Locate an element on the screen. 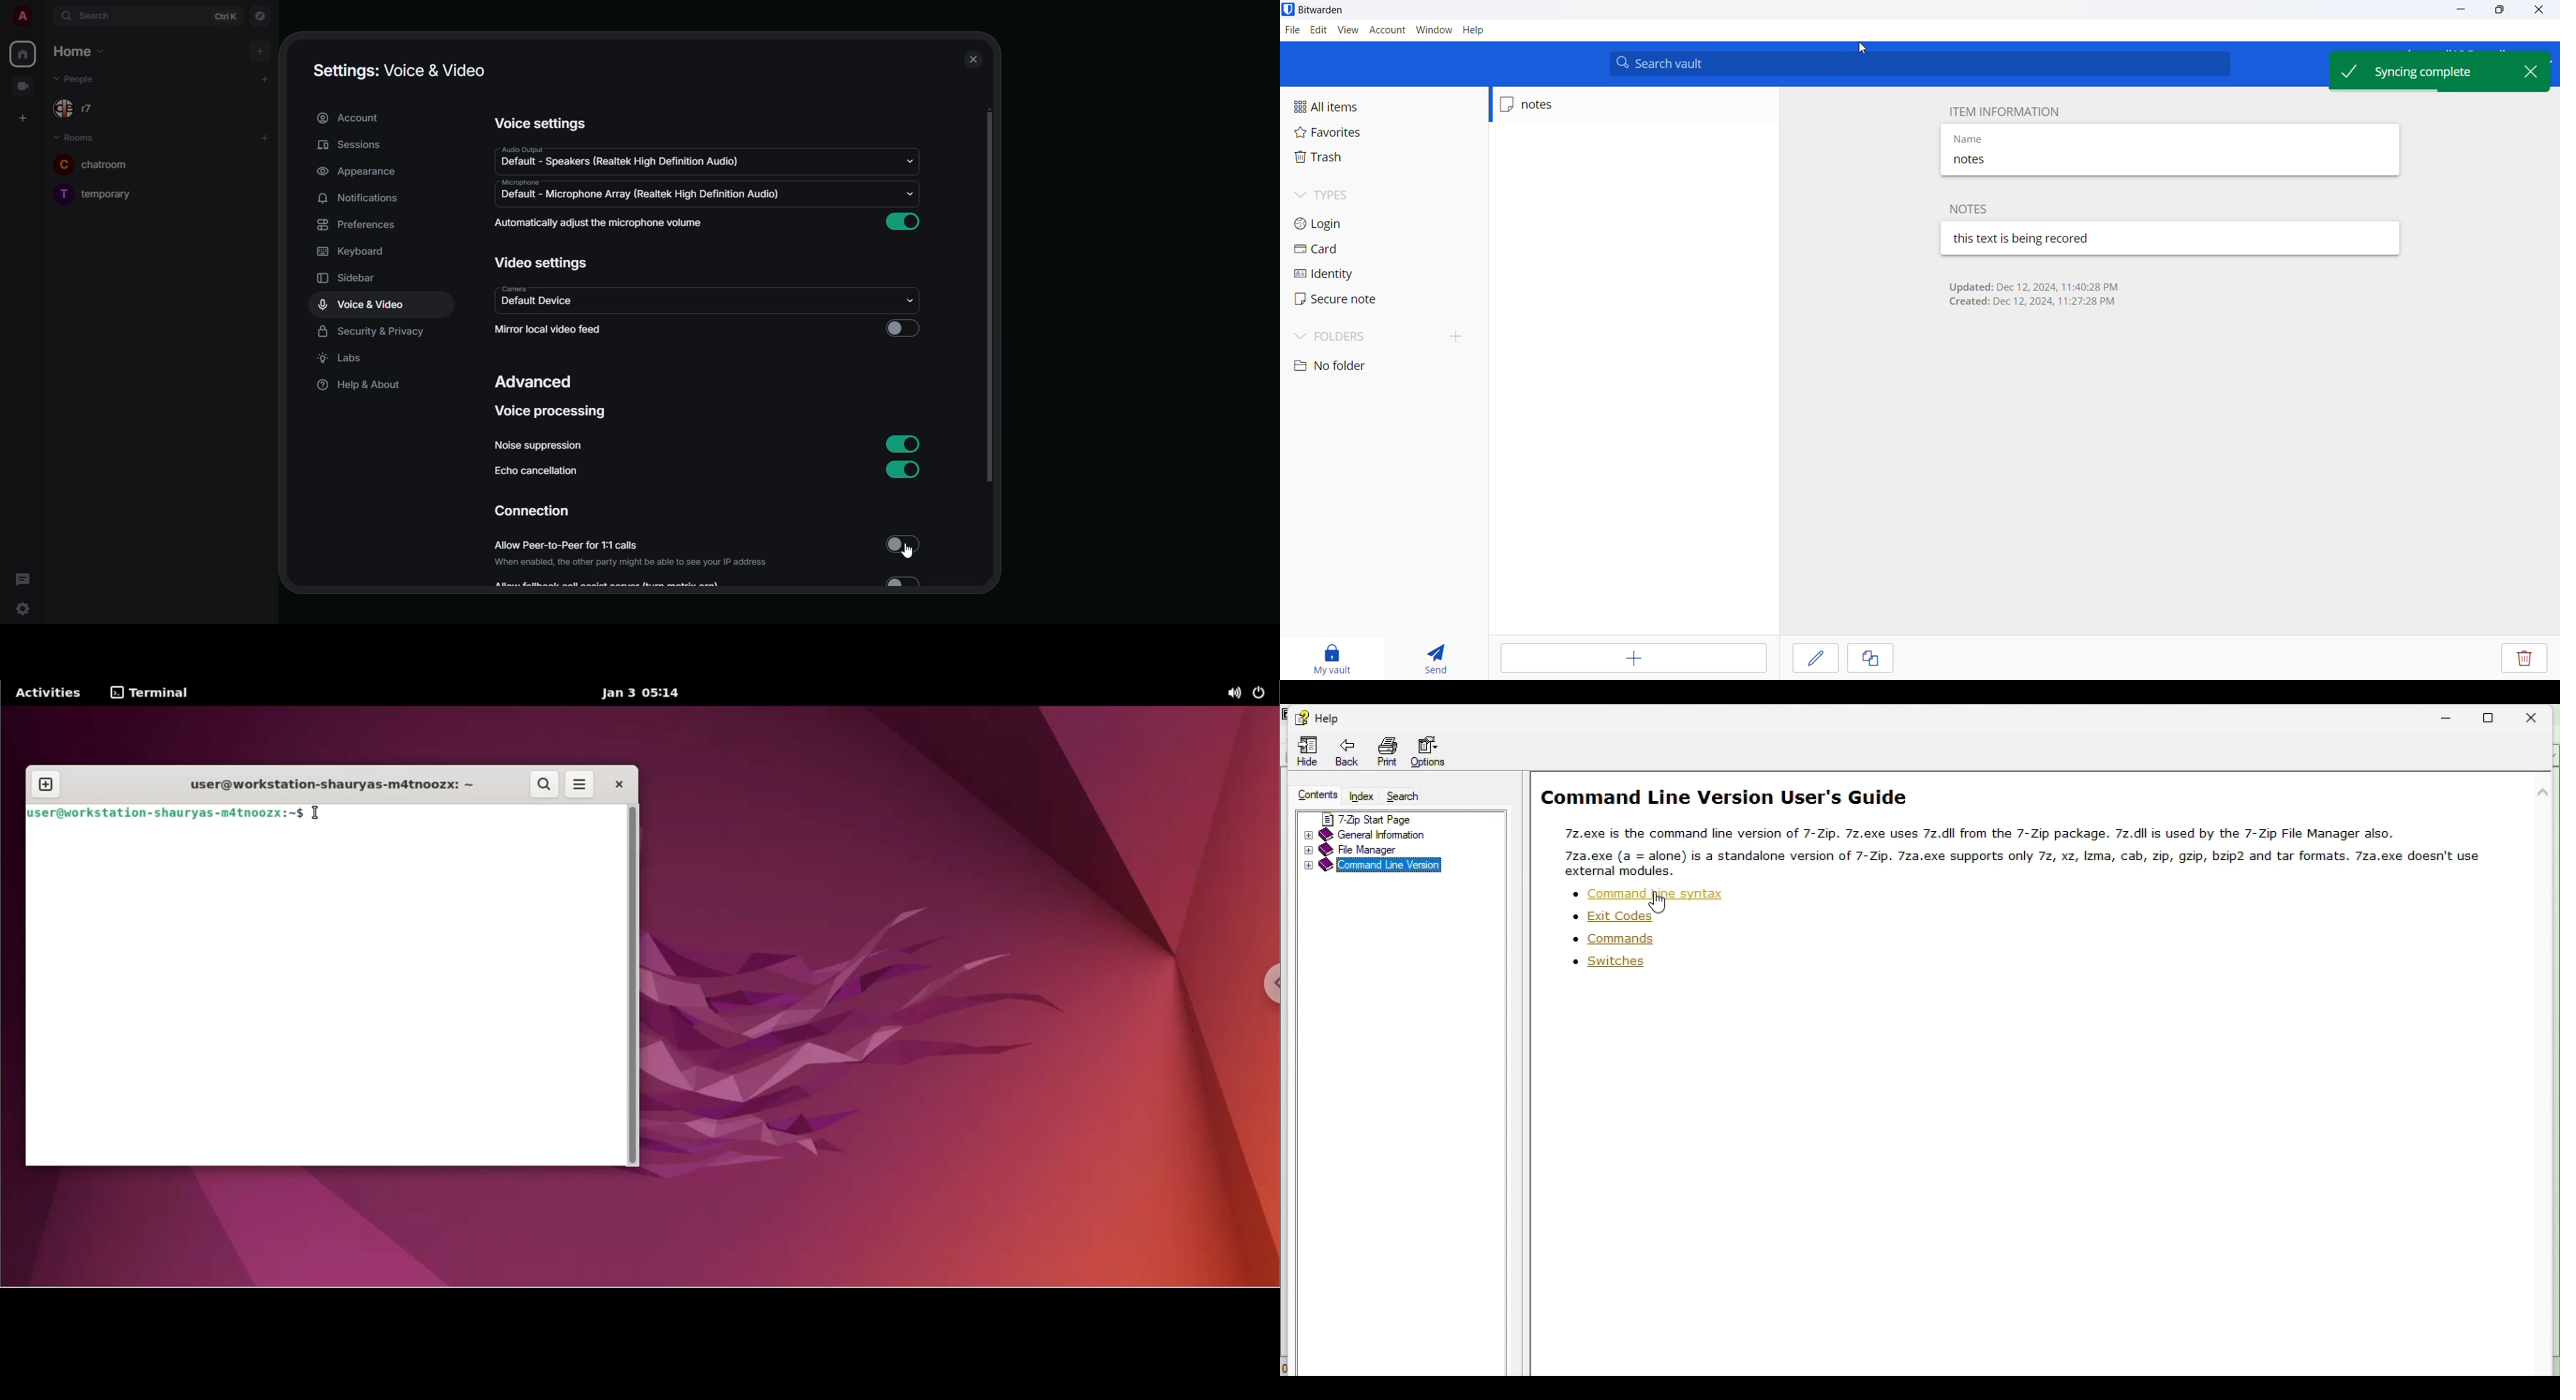 The width and height of the screenshot is (2576, 1400). mirror local video feed is located at coordinates (549, 330).